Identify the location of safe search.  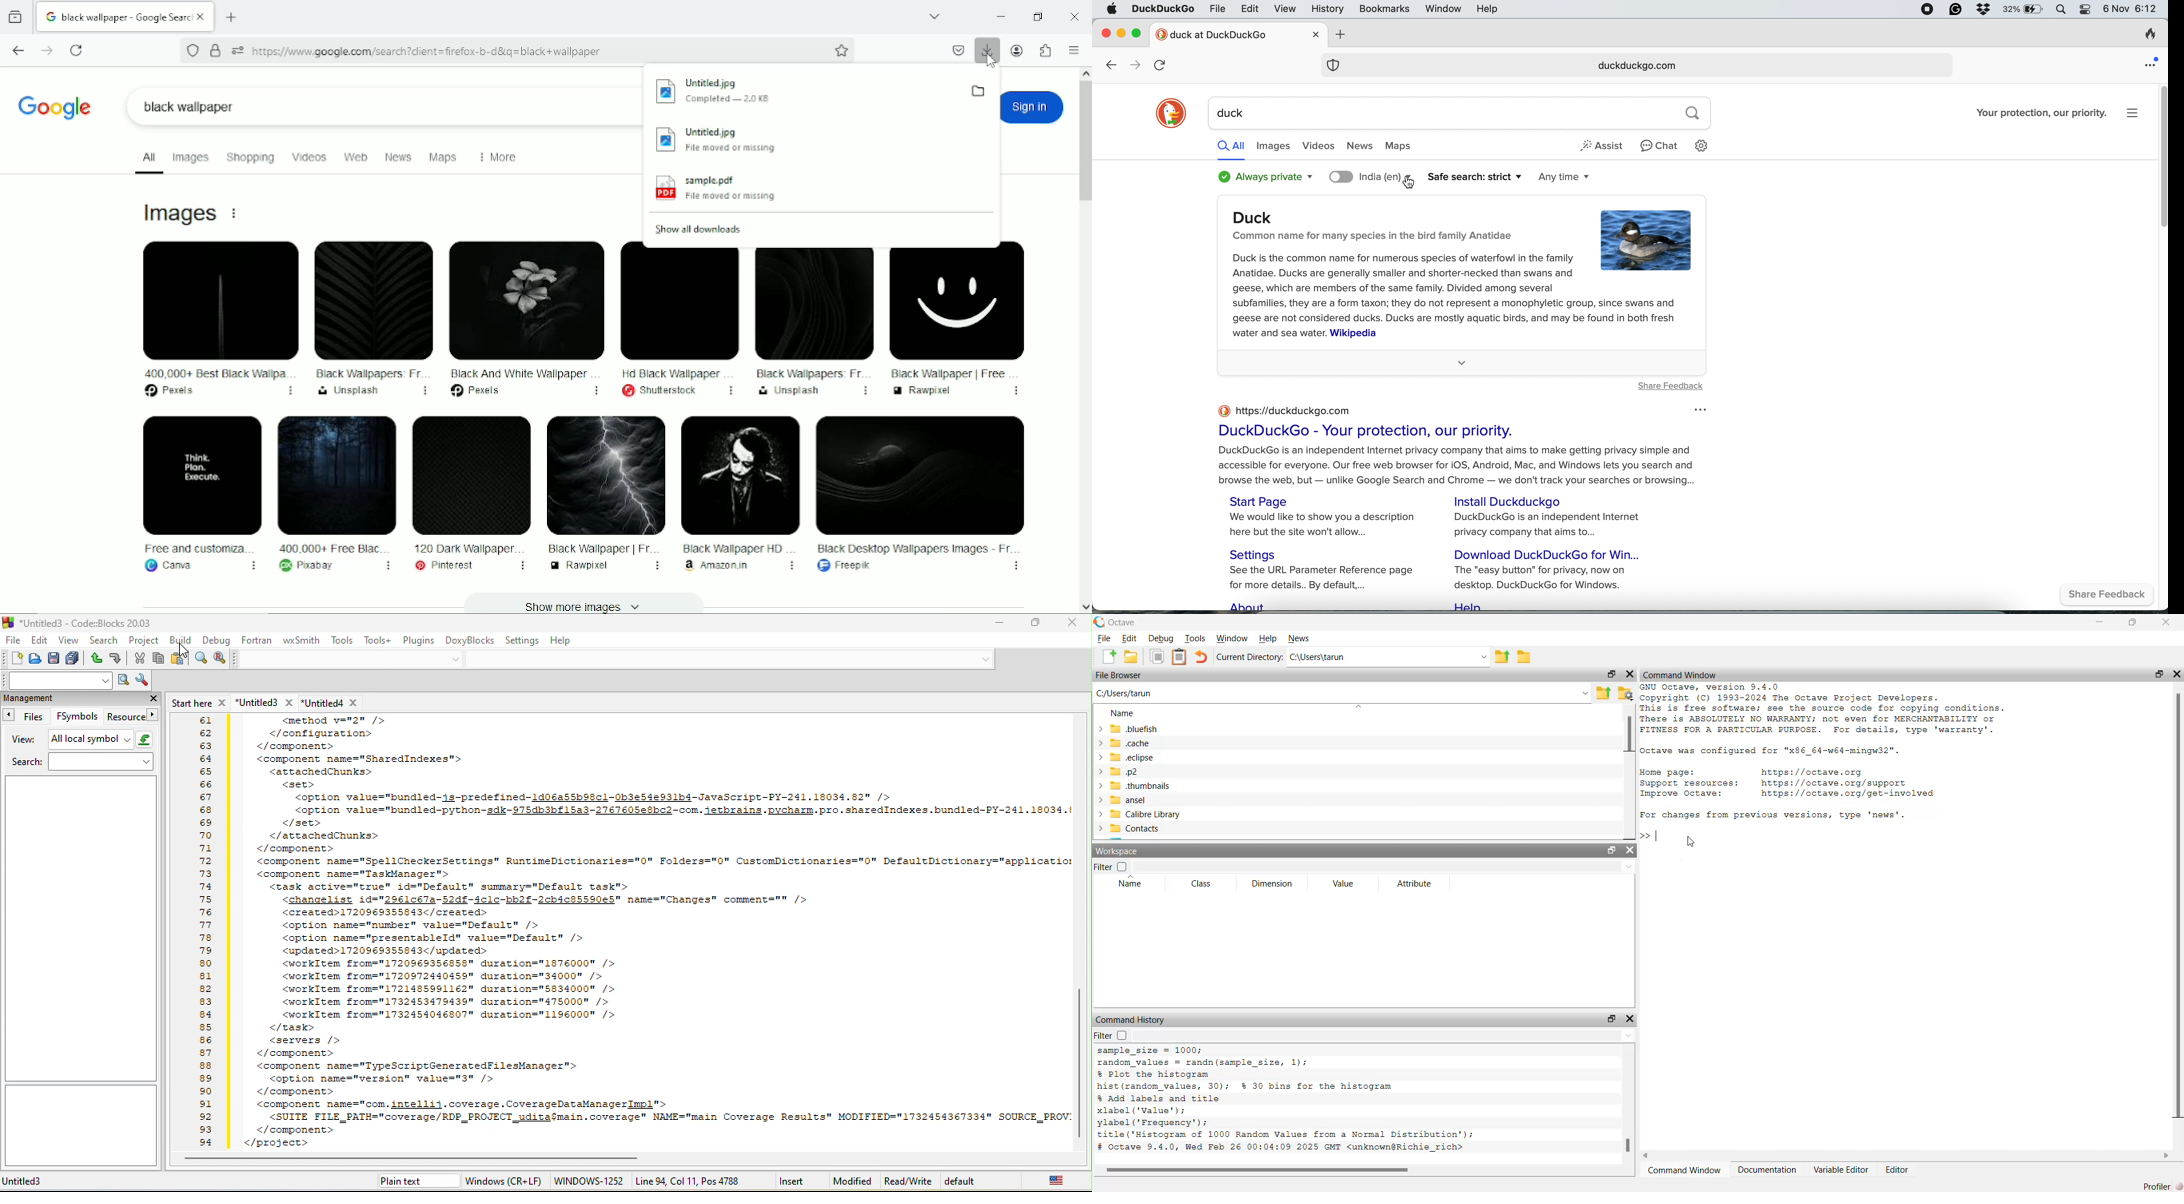
(1475, 177).